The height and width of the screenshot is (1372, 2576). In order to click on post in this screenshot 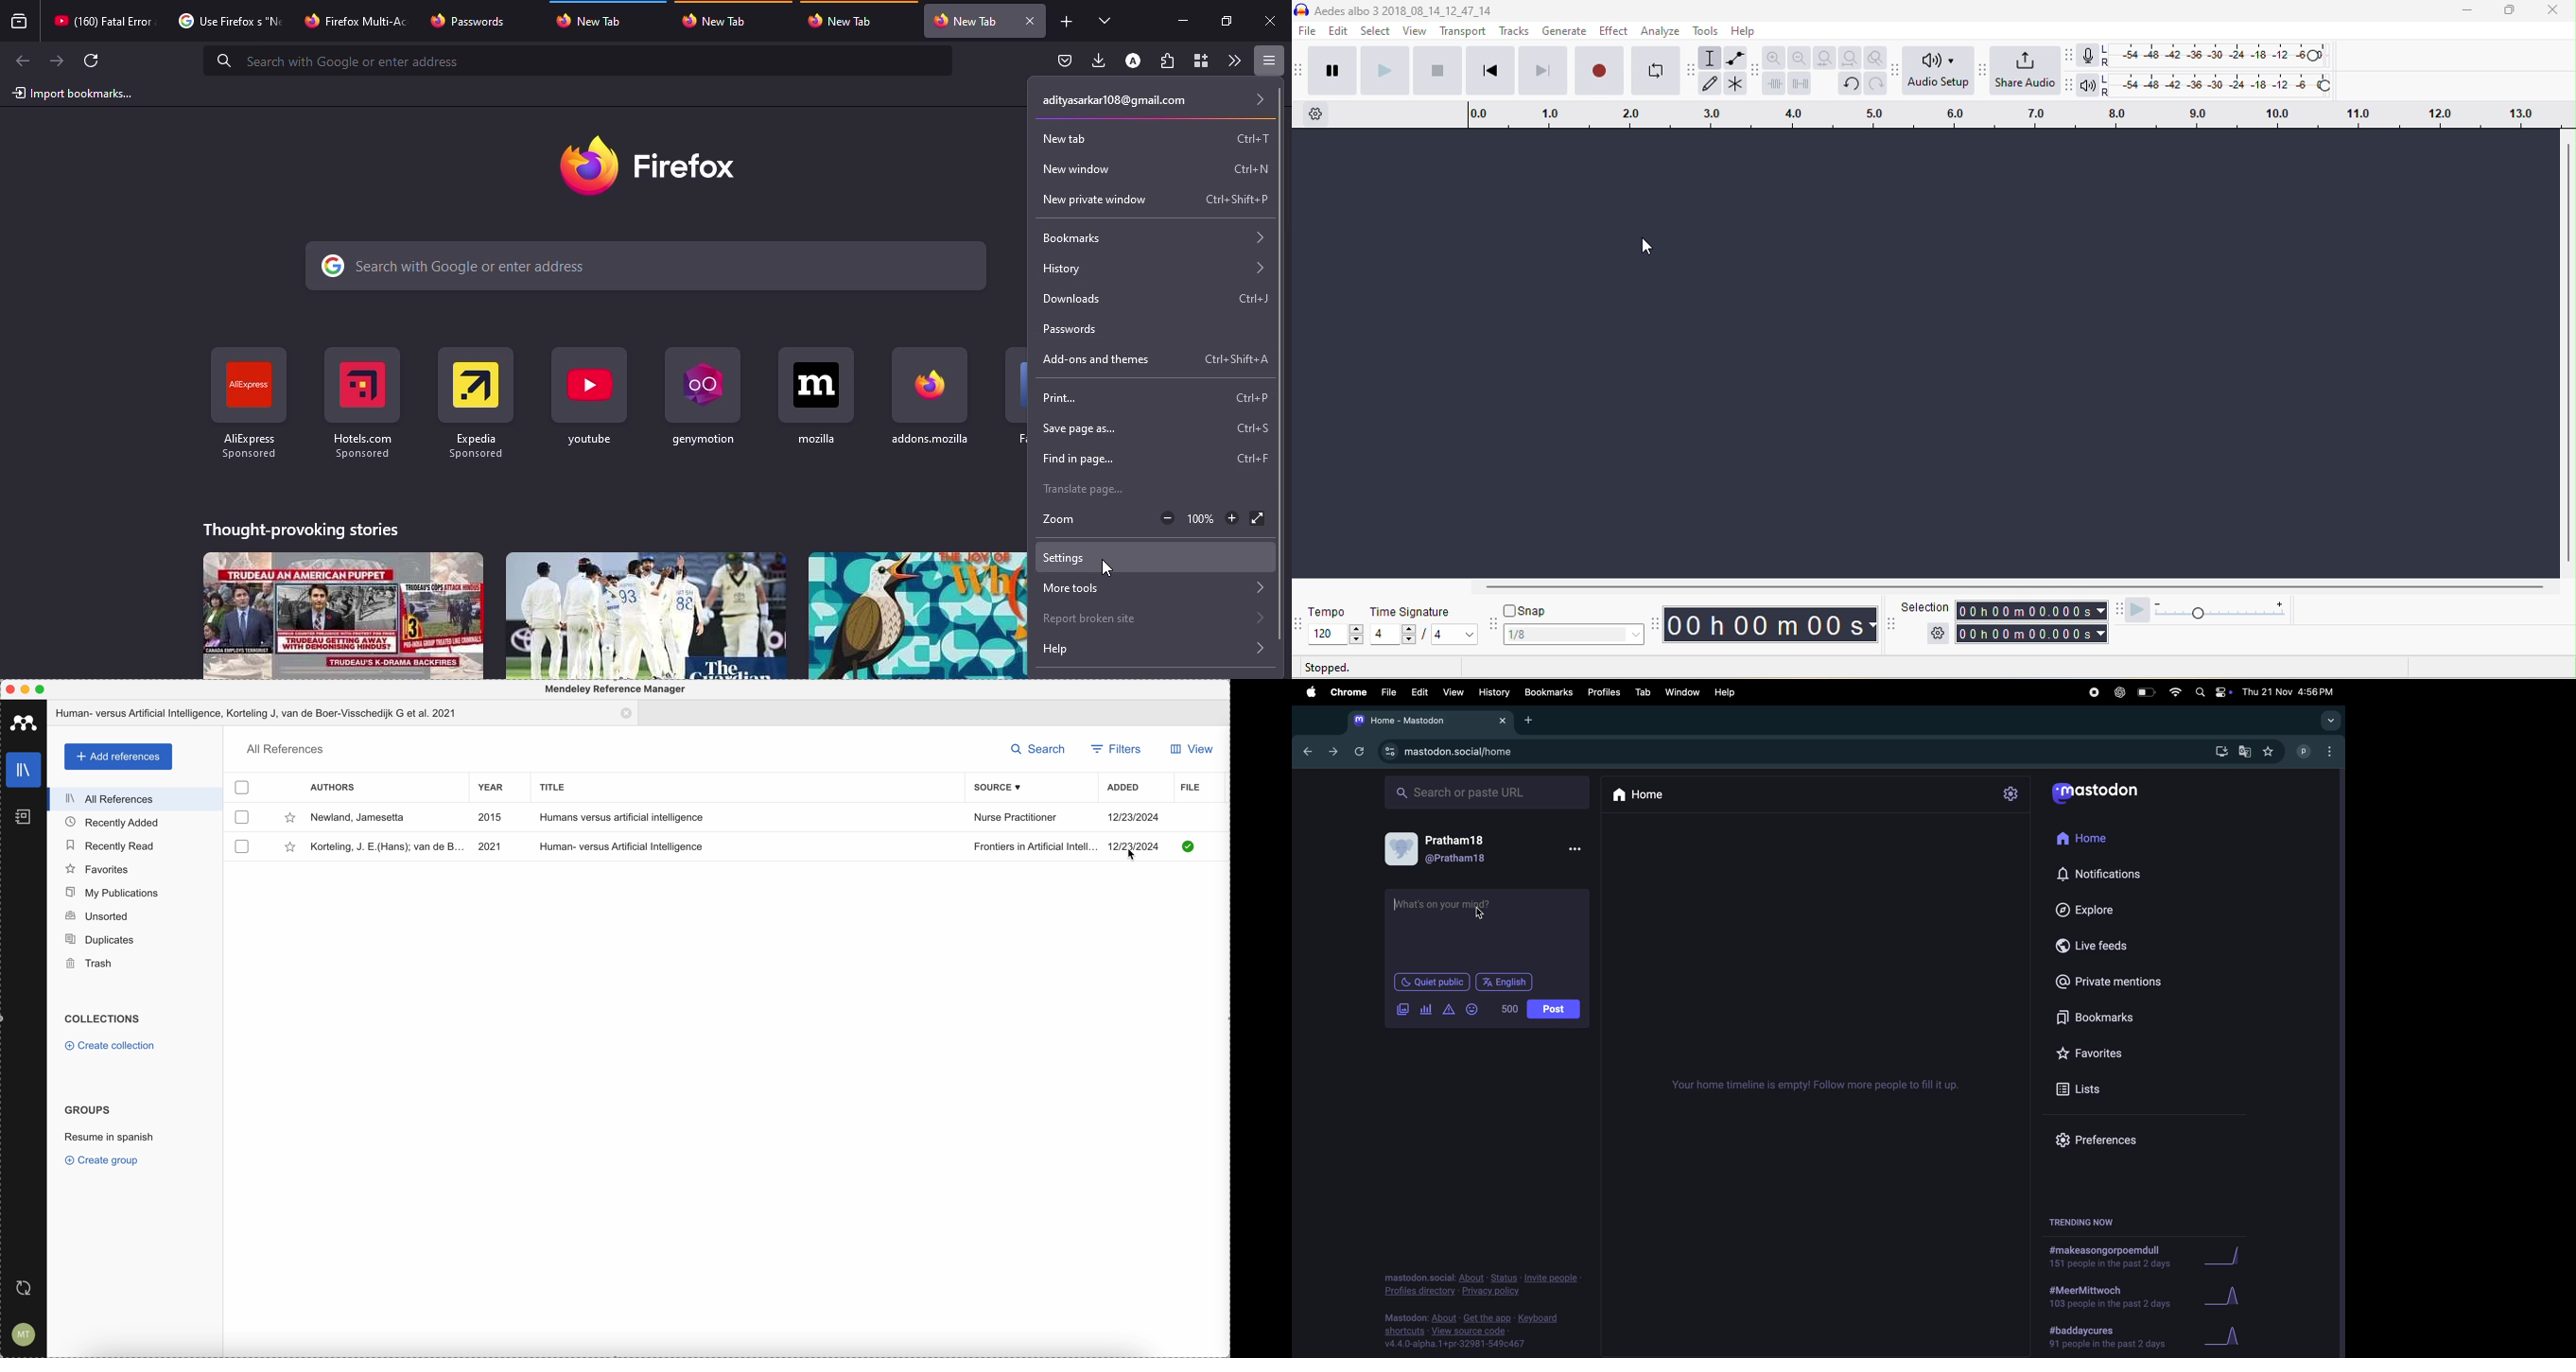, I will do `click(1553, 1010)`.